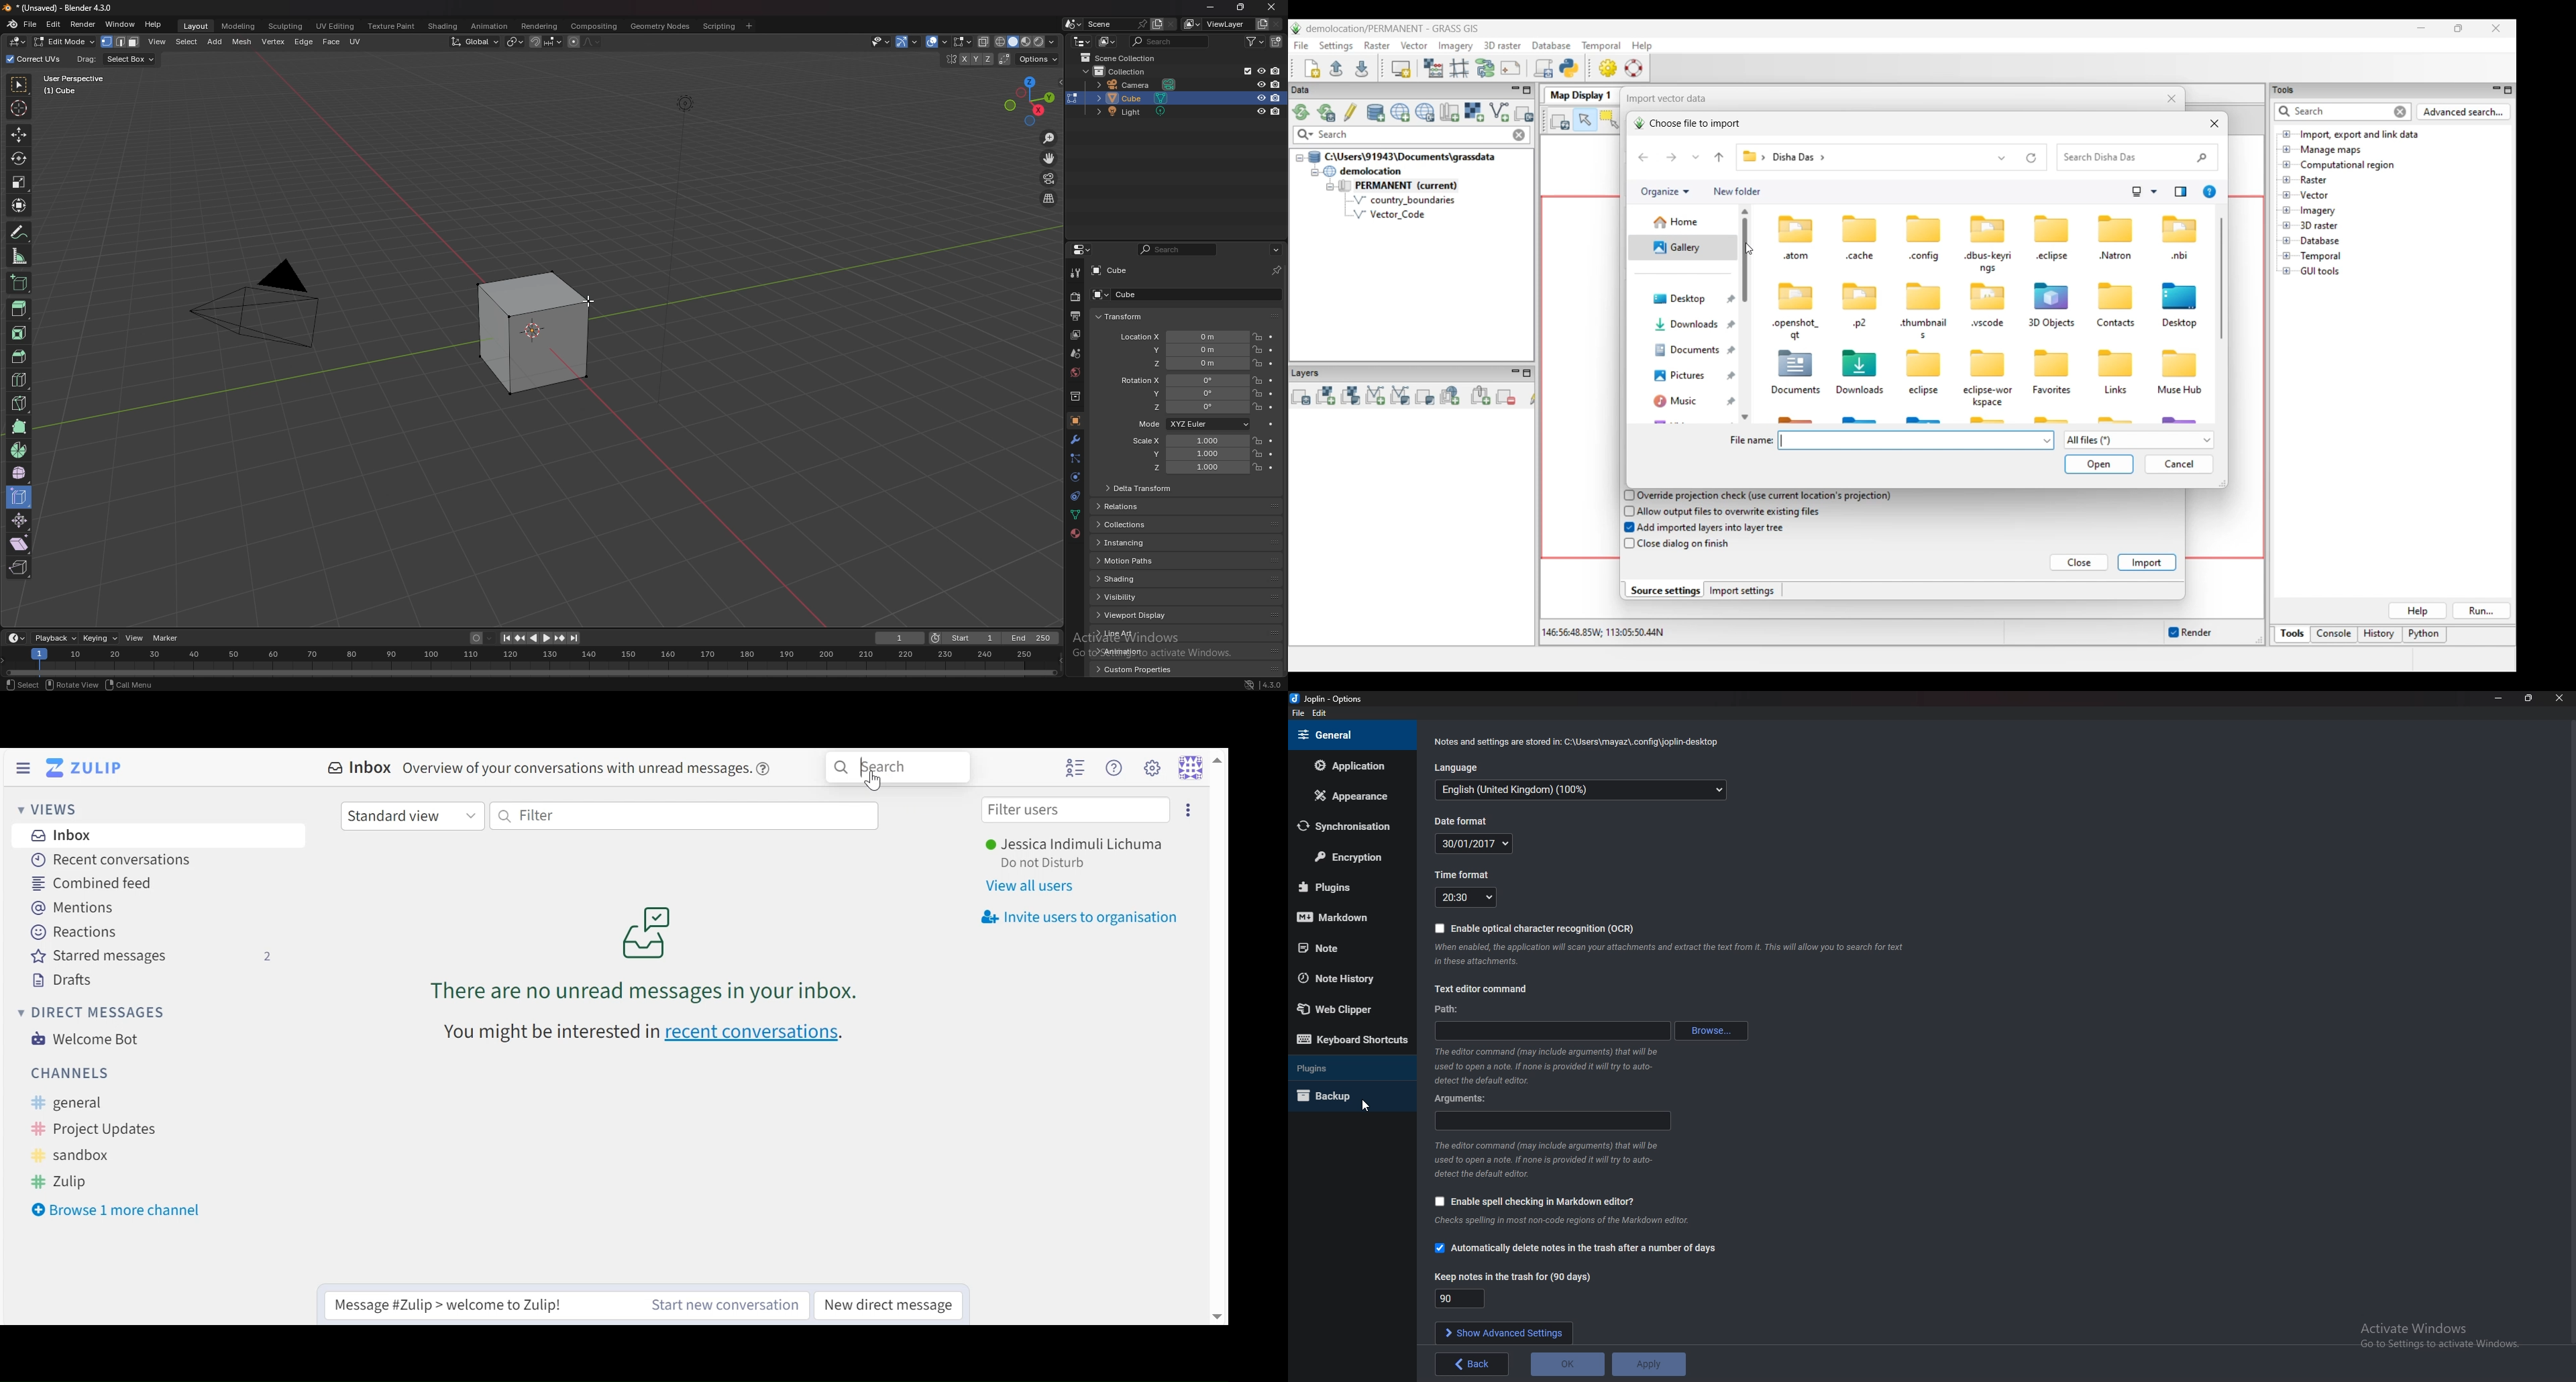  Describe the element at coordinates (529, 662) in the screenshot. I see `seek` at that location.